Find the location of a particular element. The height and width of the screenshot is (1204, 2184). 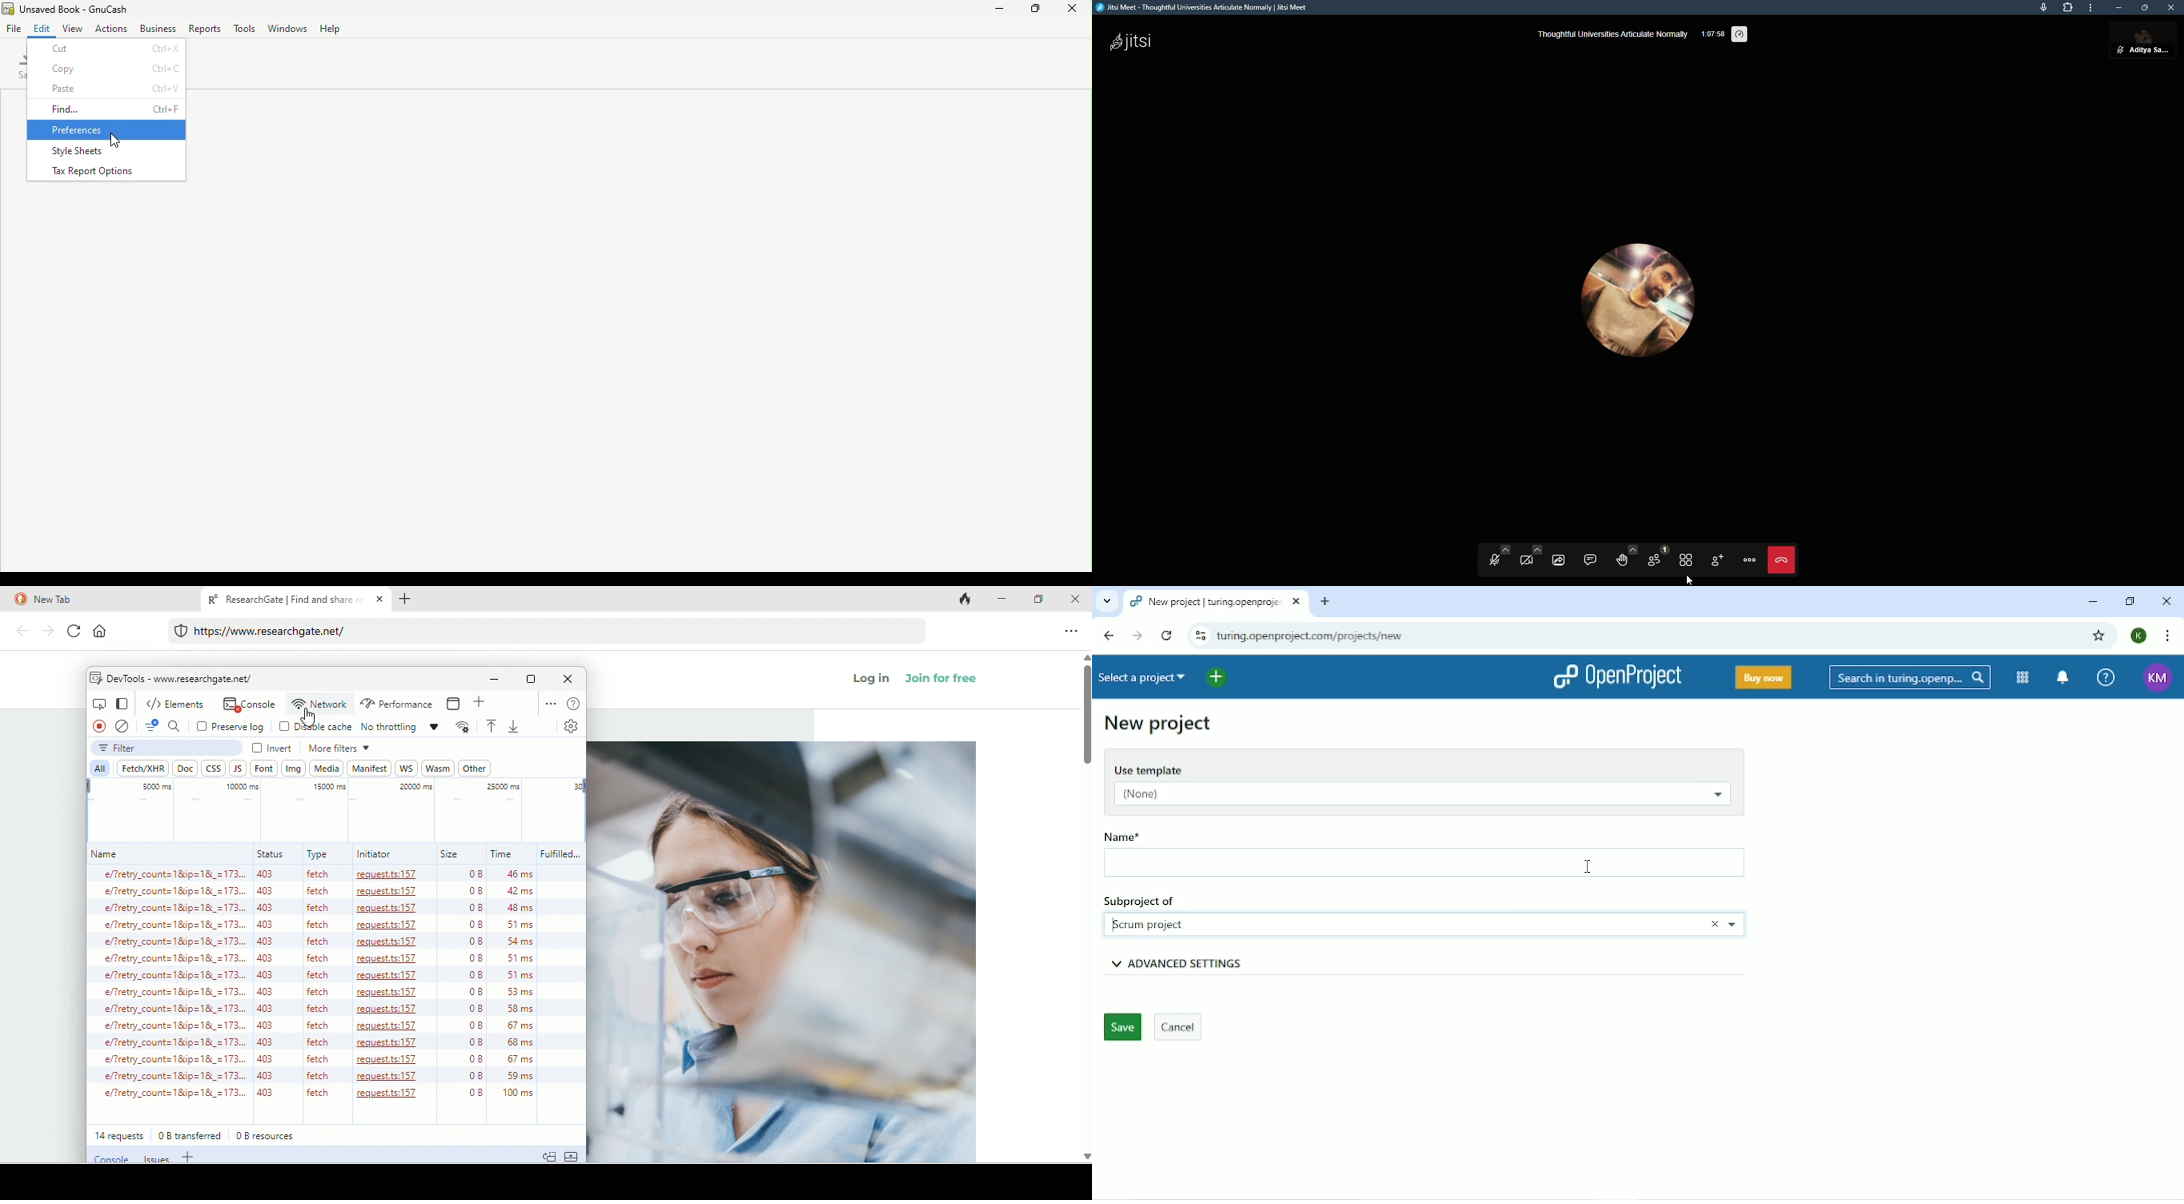

Bookmark this tab is located at coordinates (2099, 635).